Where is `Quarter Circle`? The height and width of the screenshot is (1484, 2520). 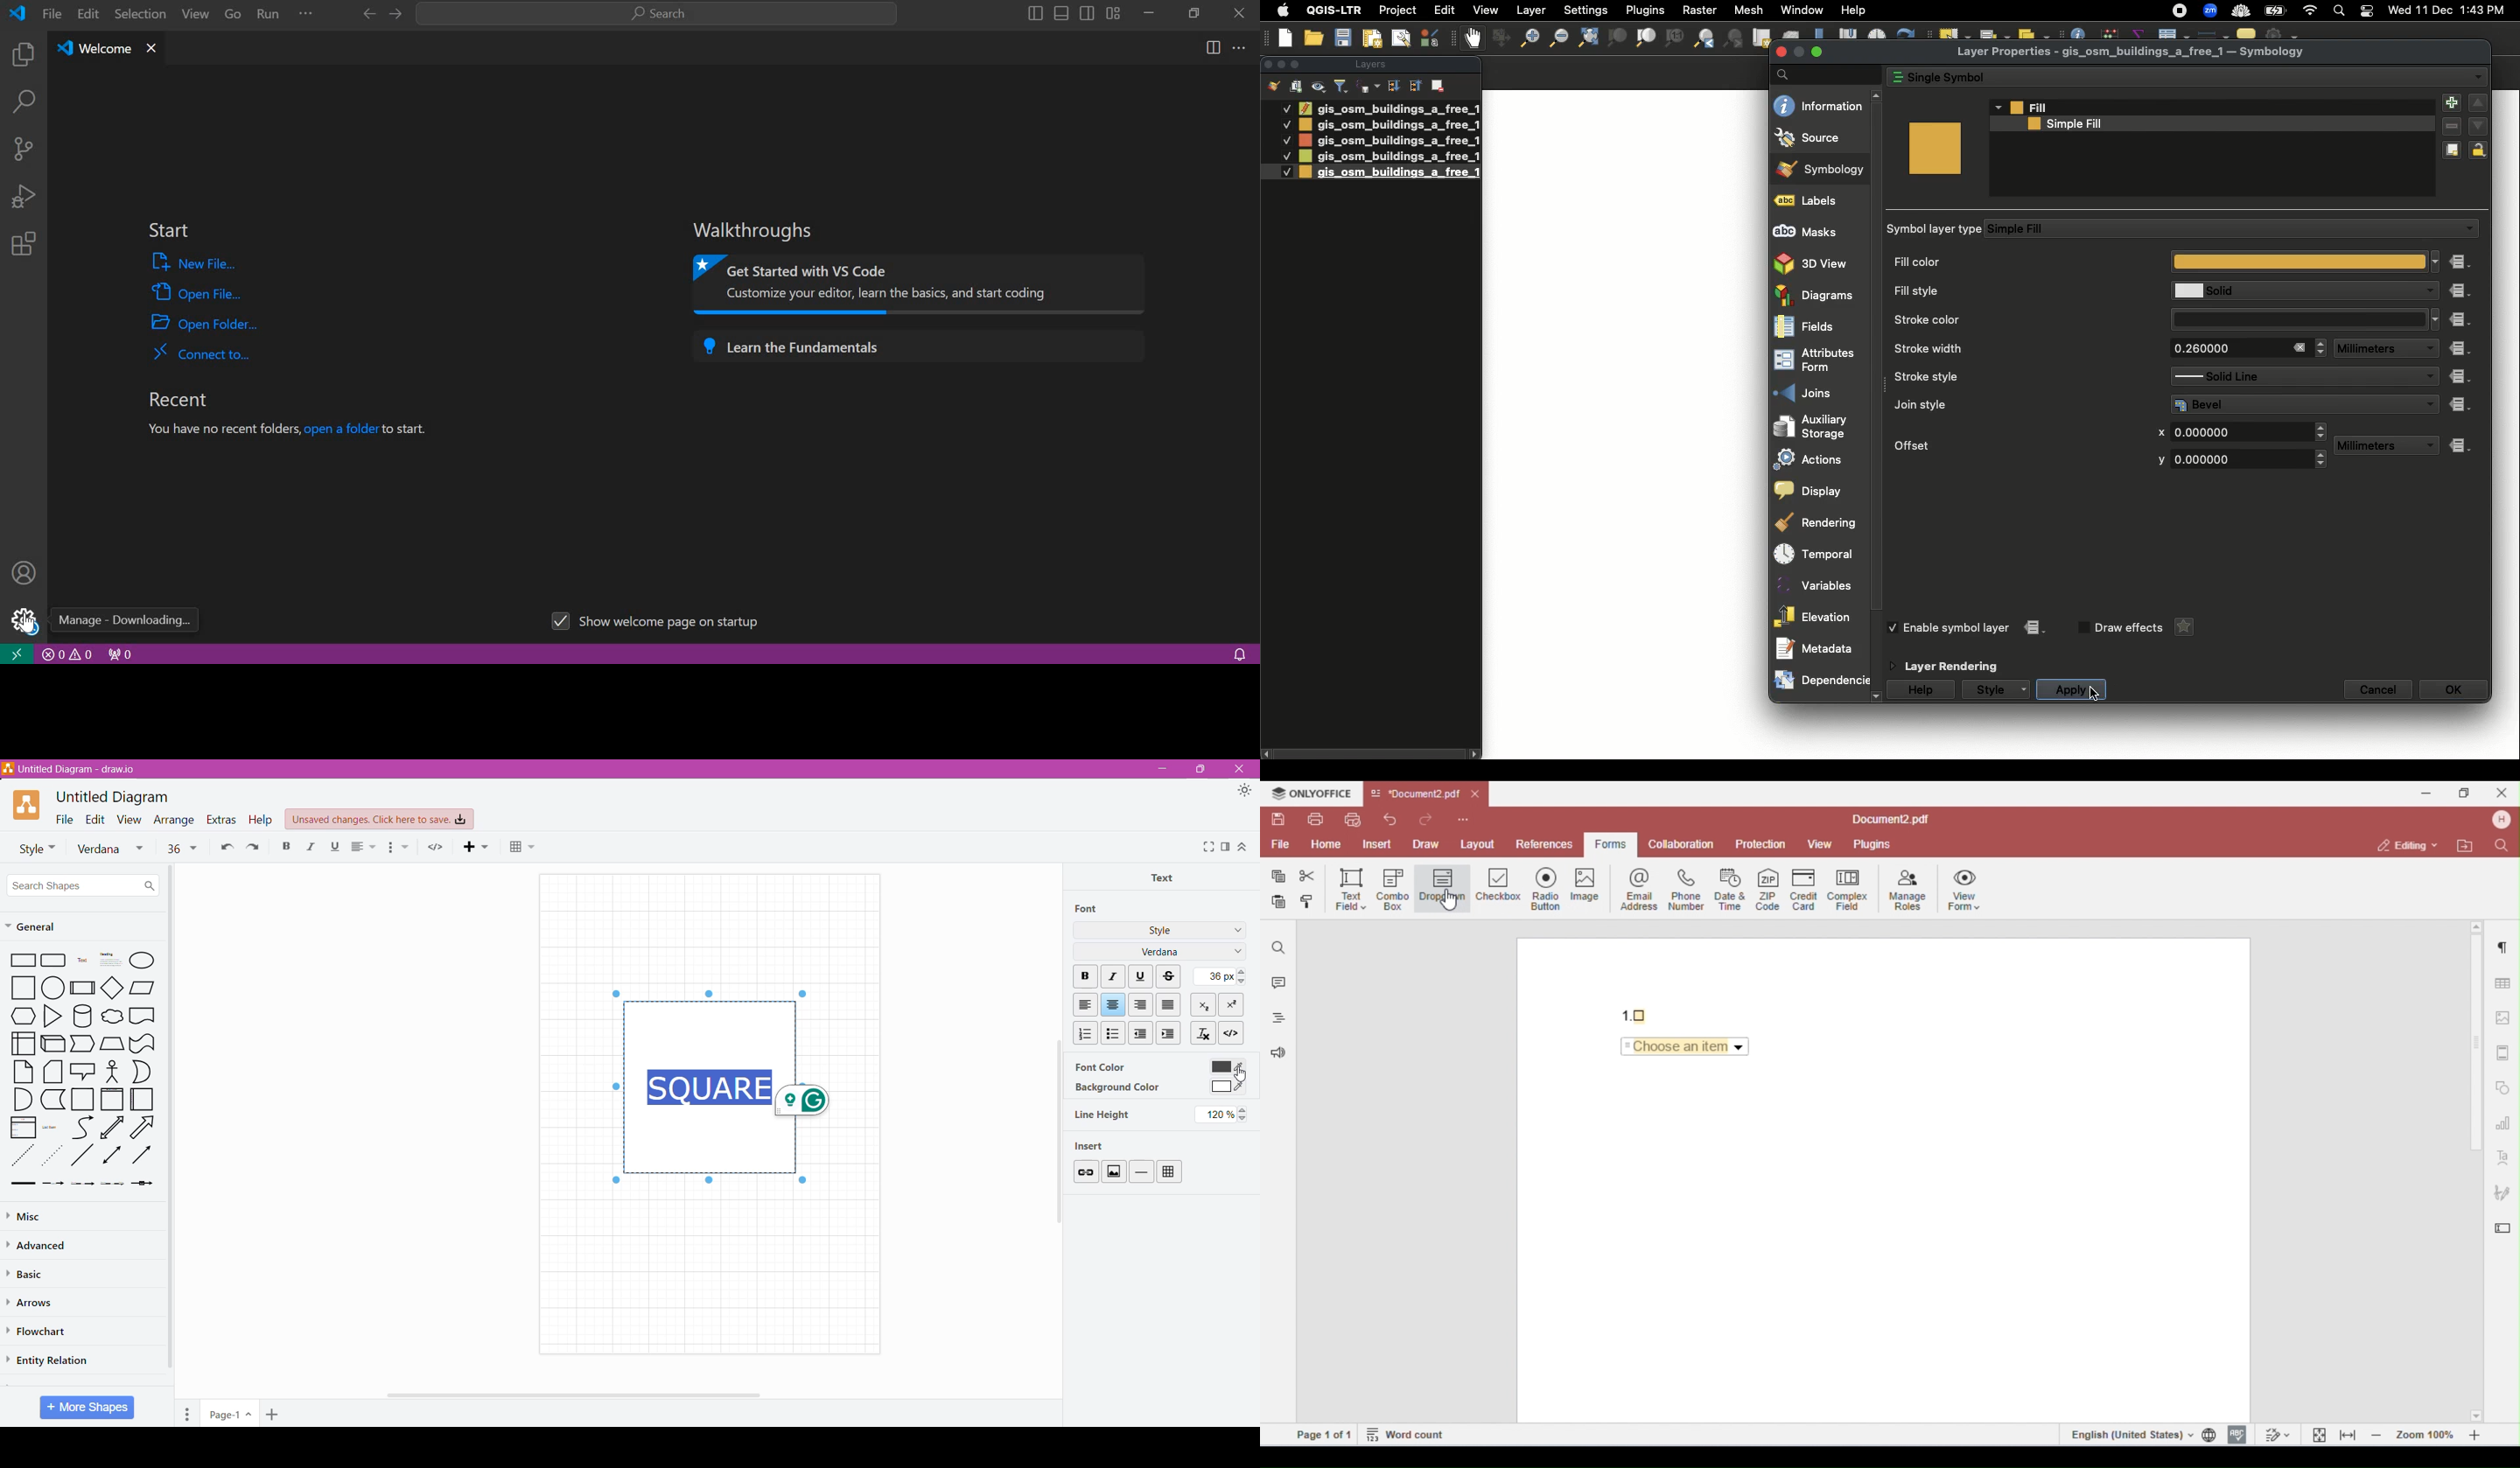
Quarter Circle is located at coordinates (21, 1099).